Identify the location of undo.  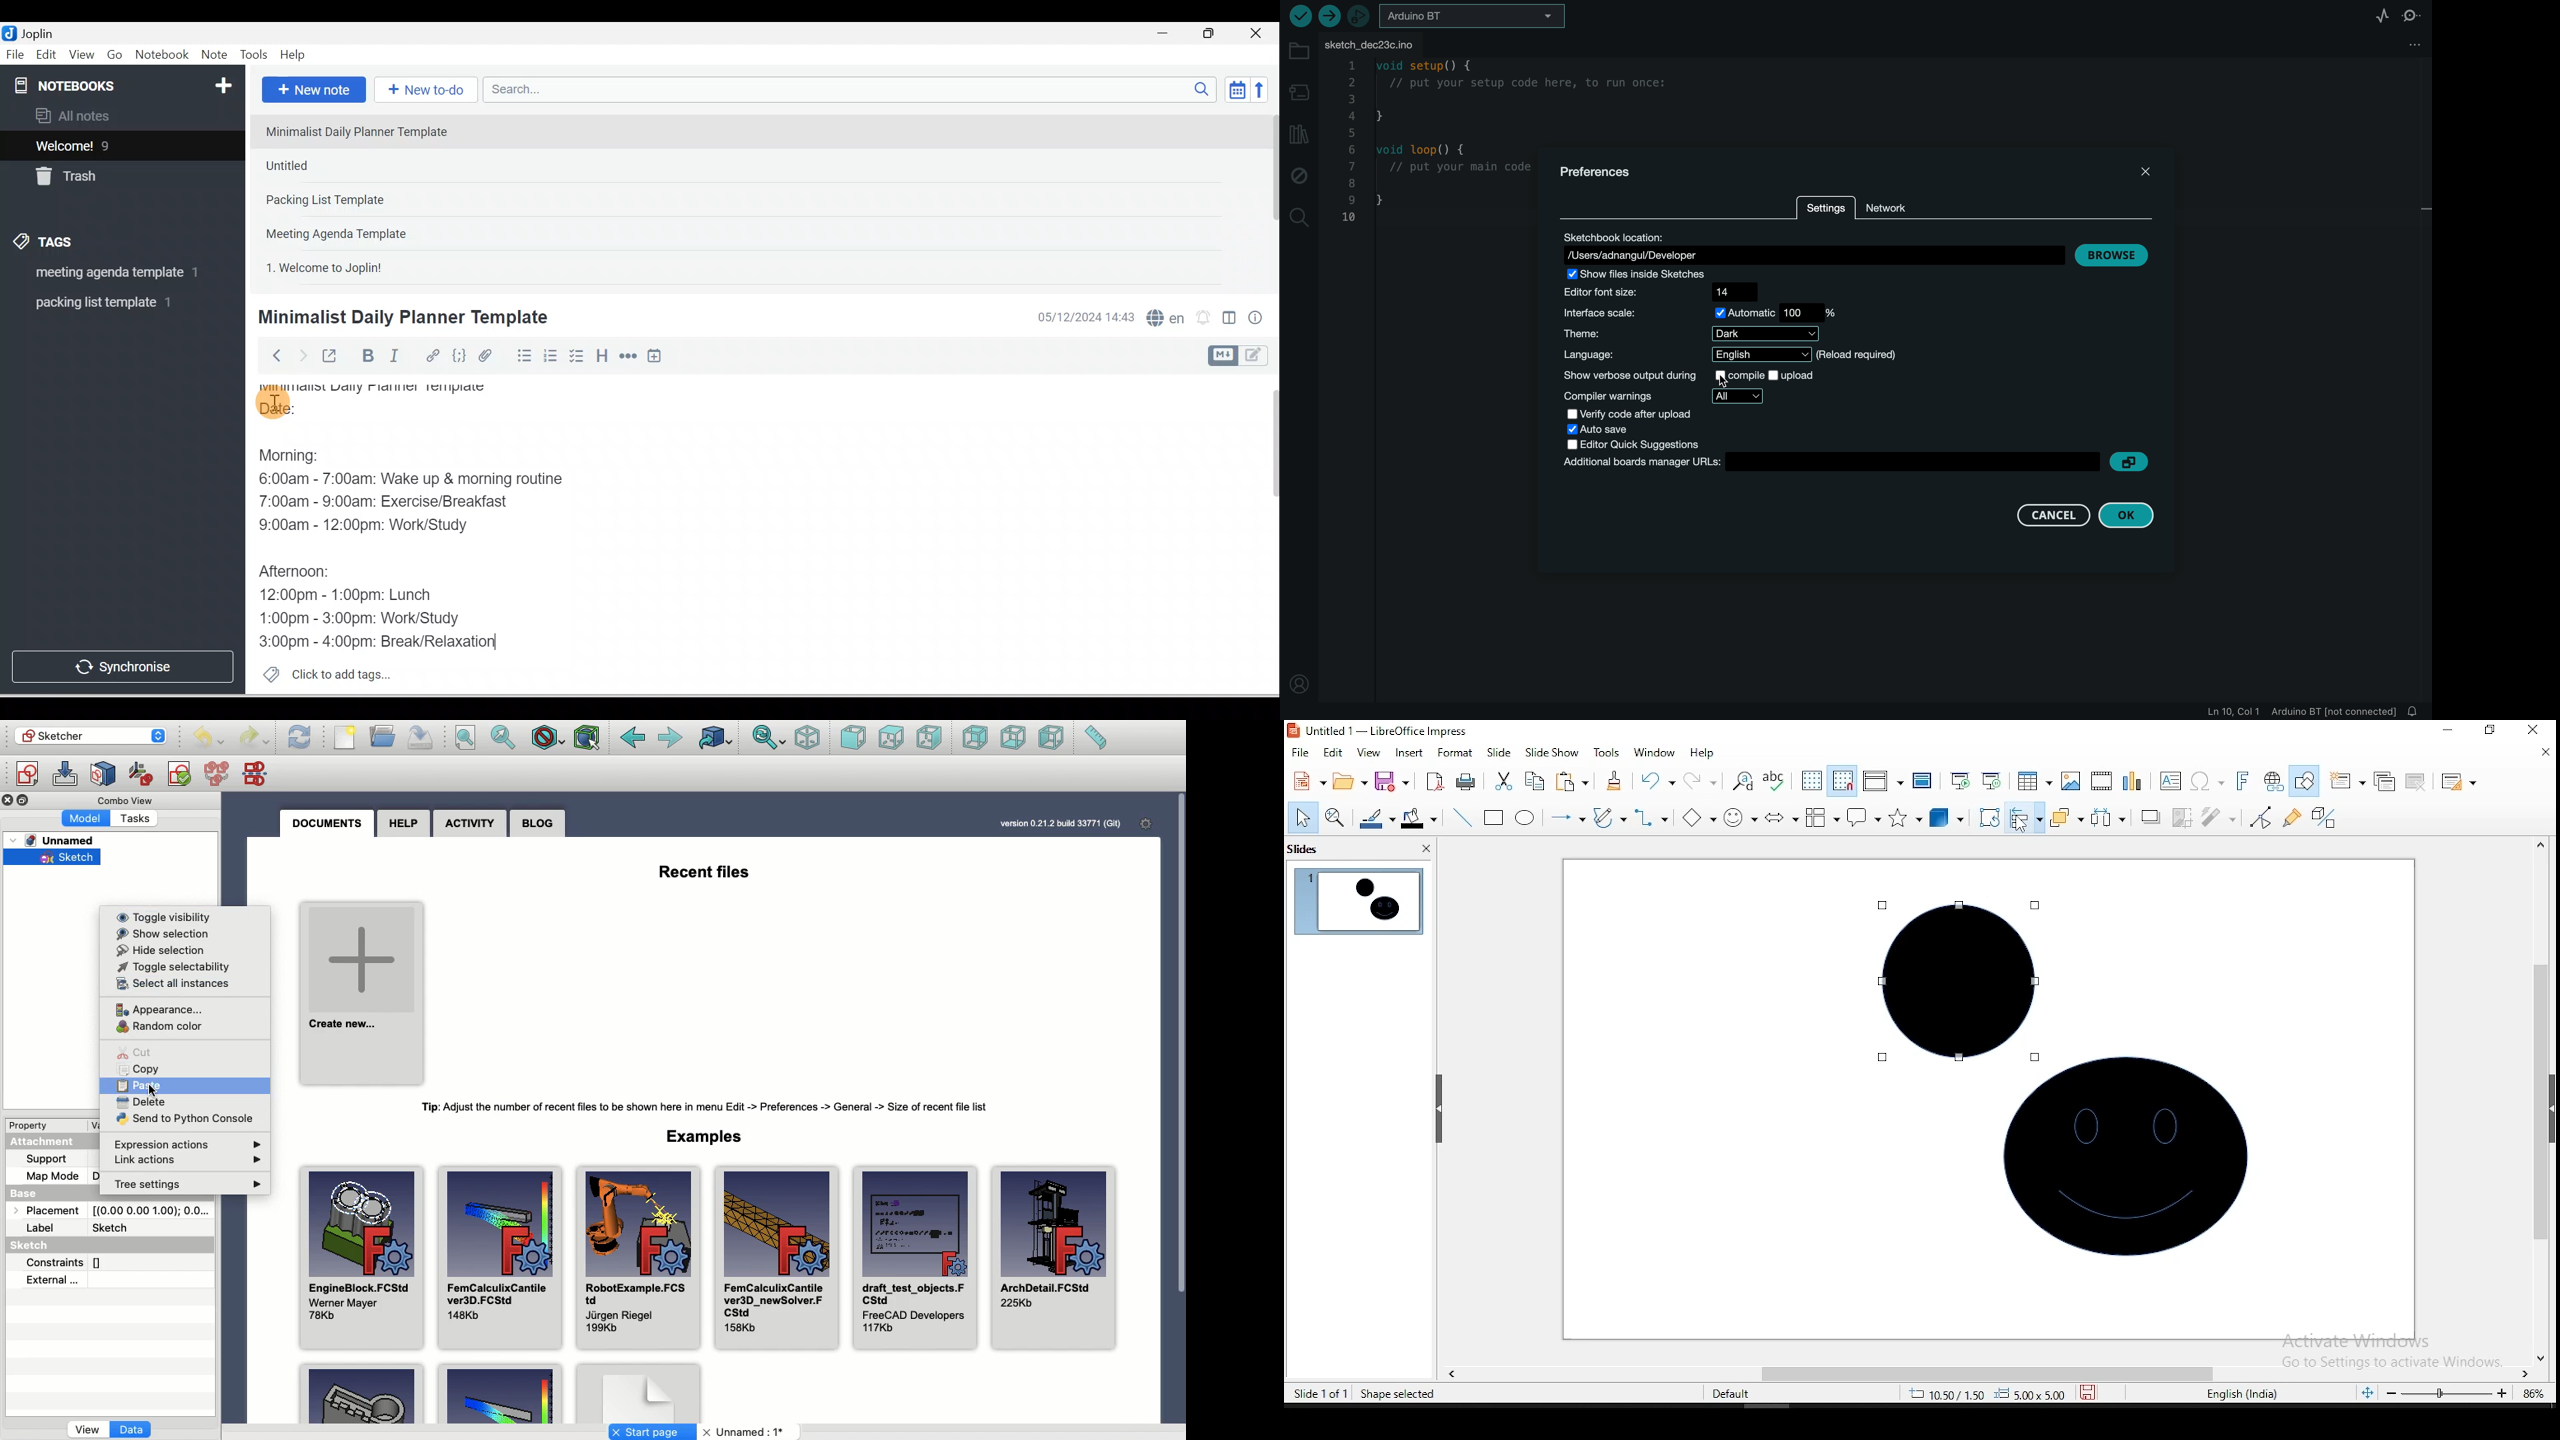
(1657, 781).